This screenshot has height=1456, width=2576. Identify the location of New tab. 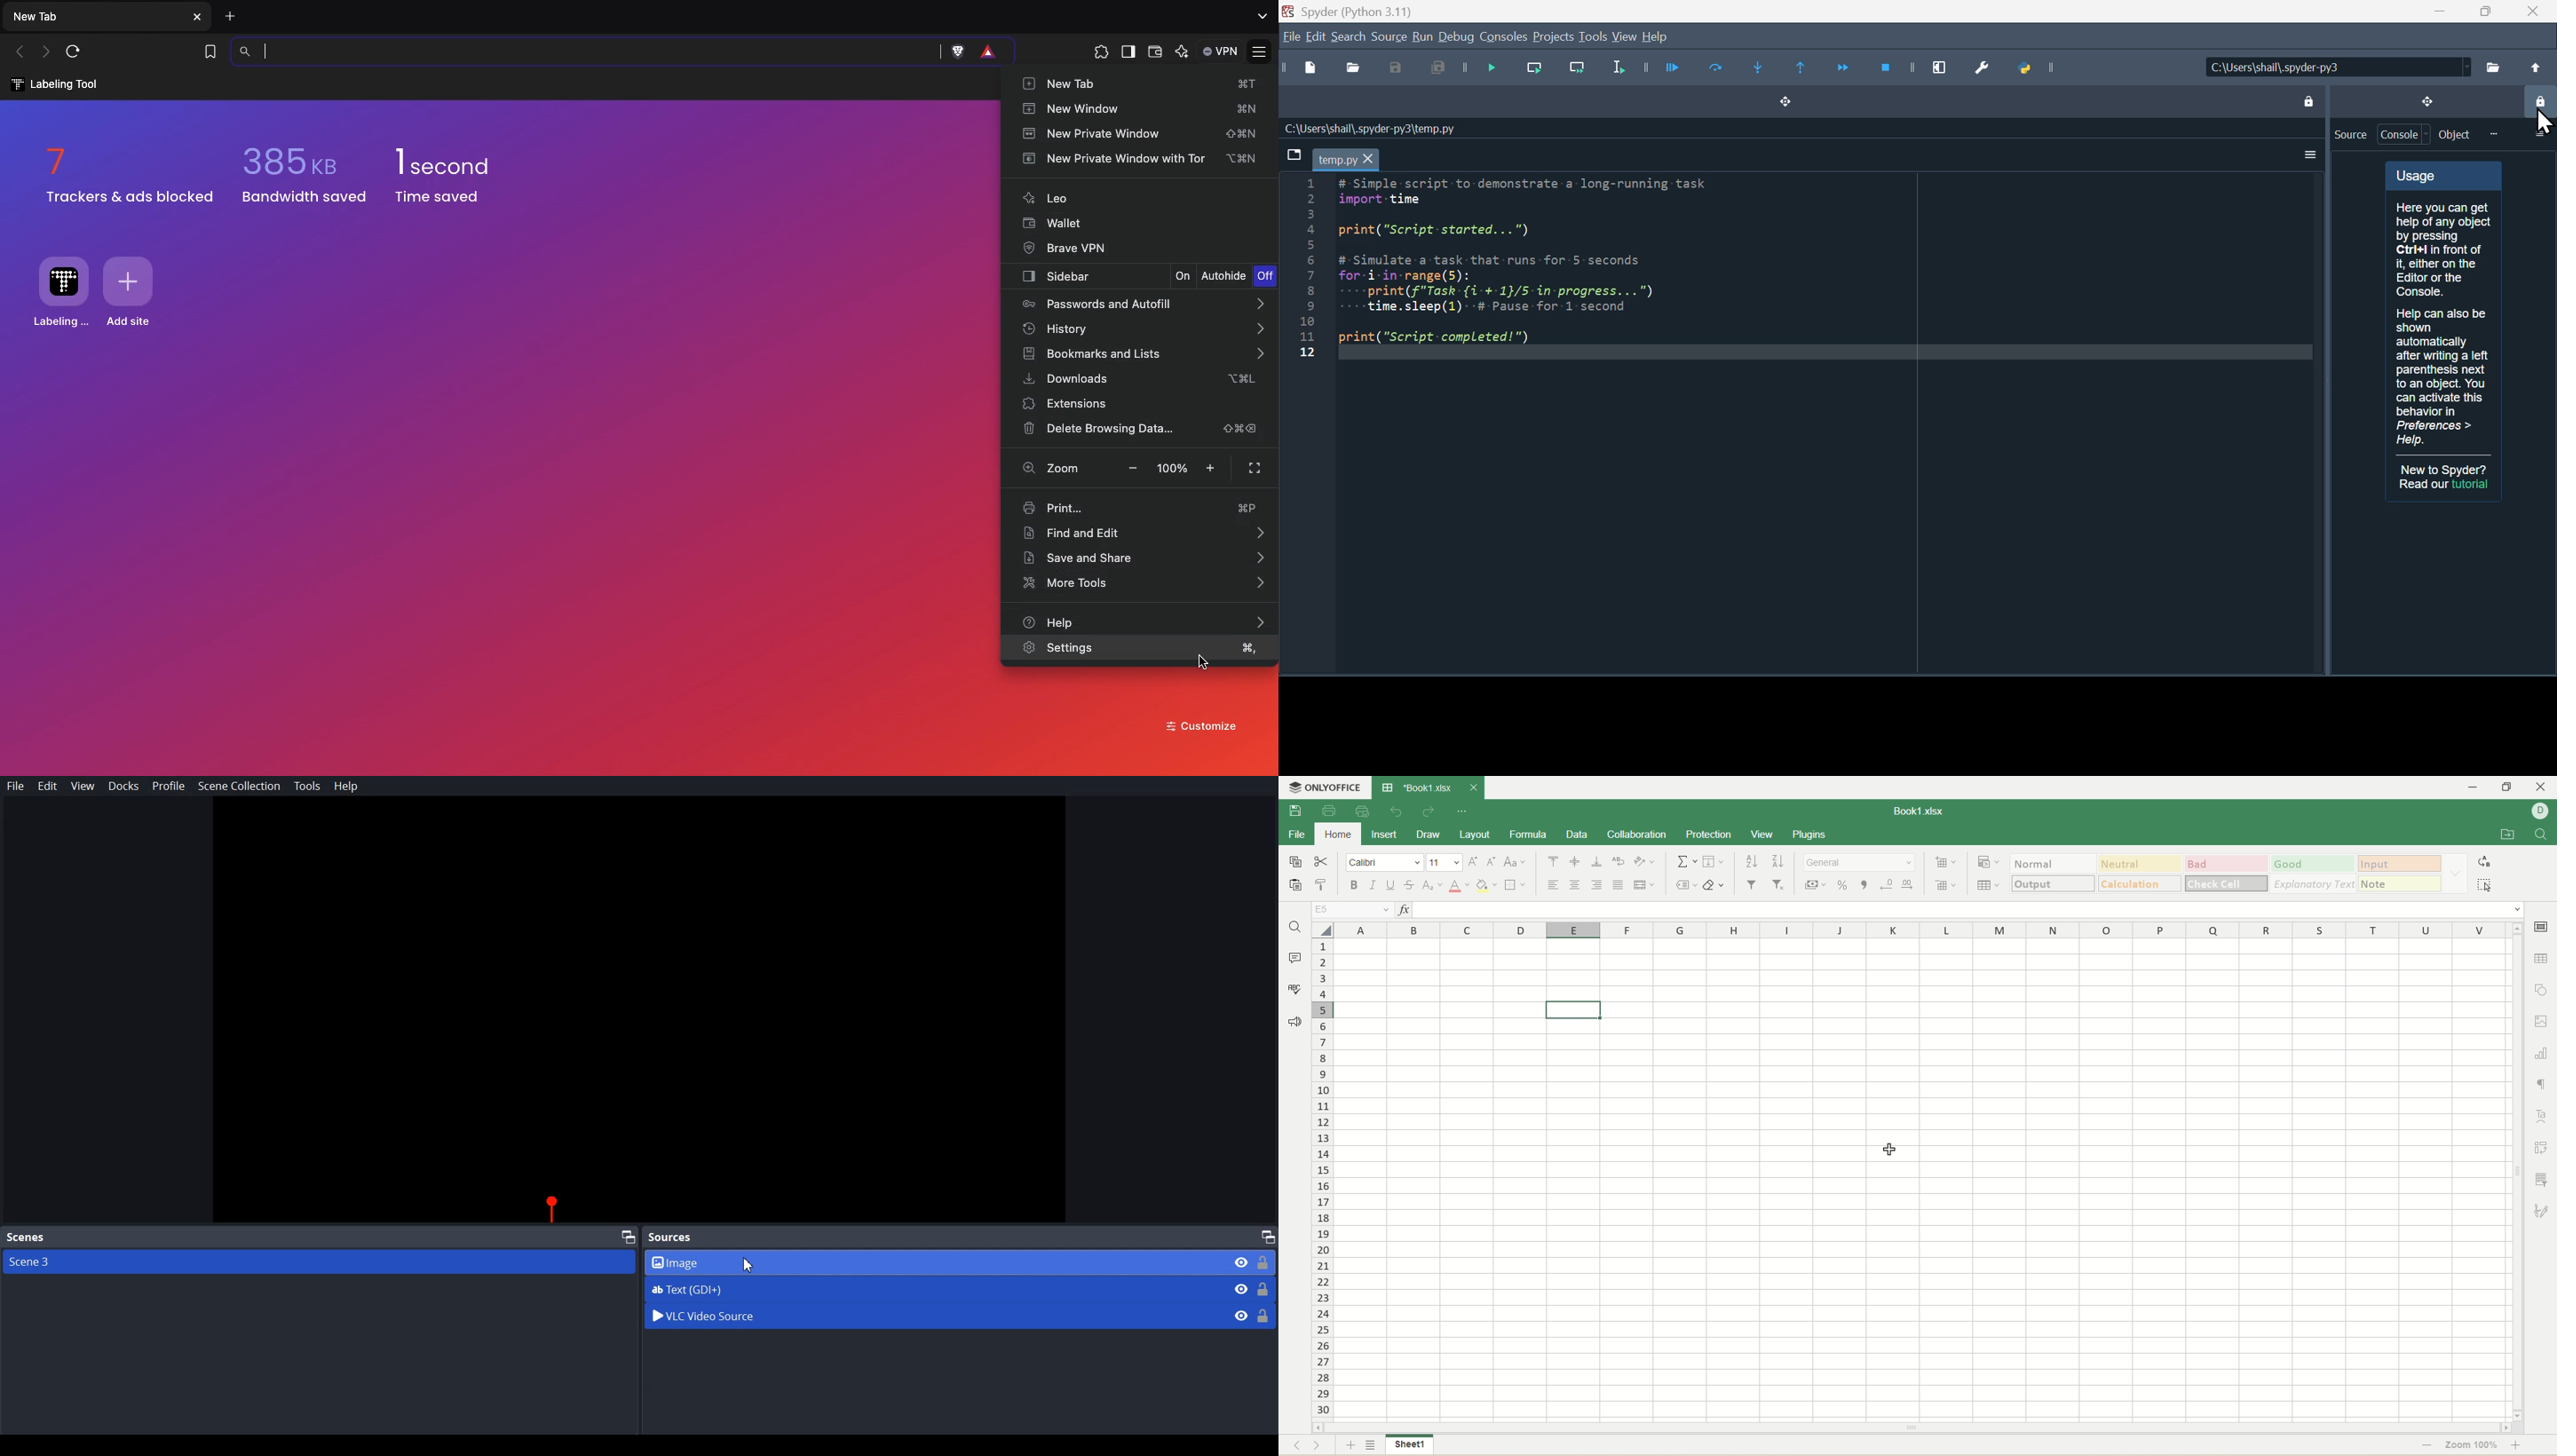
(1141, 87).